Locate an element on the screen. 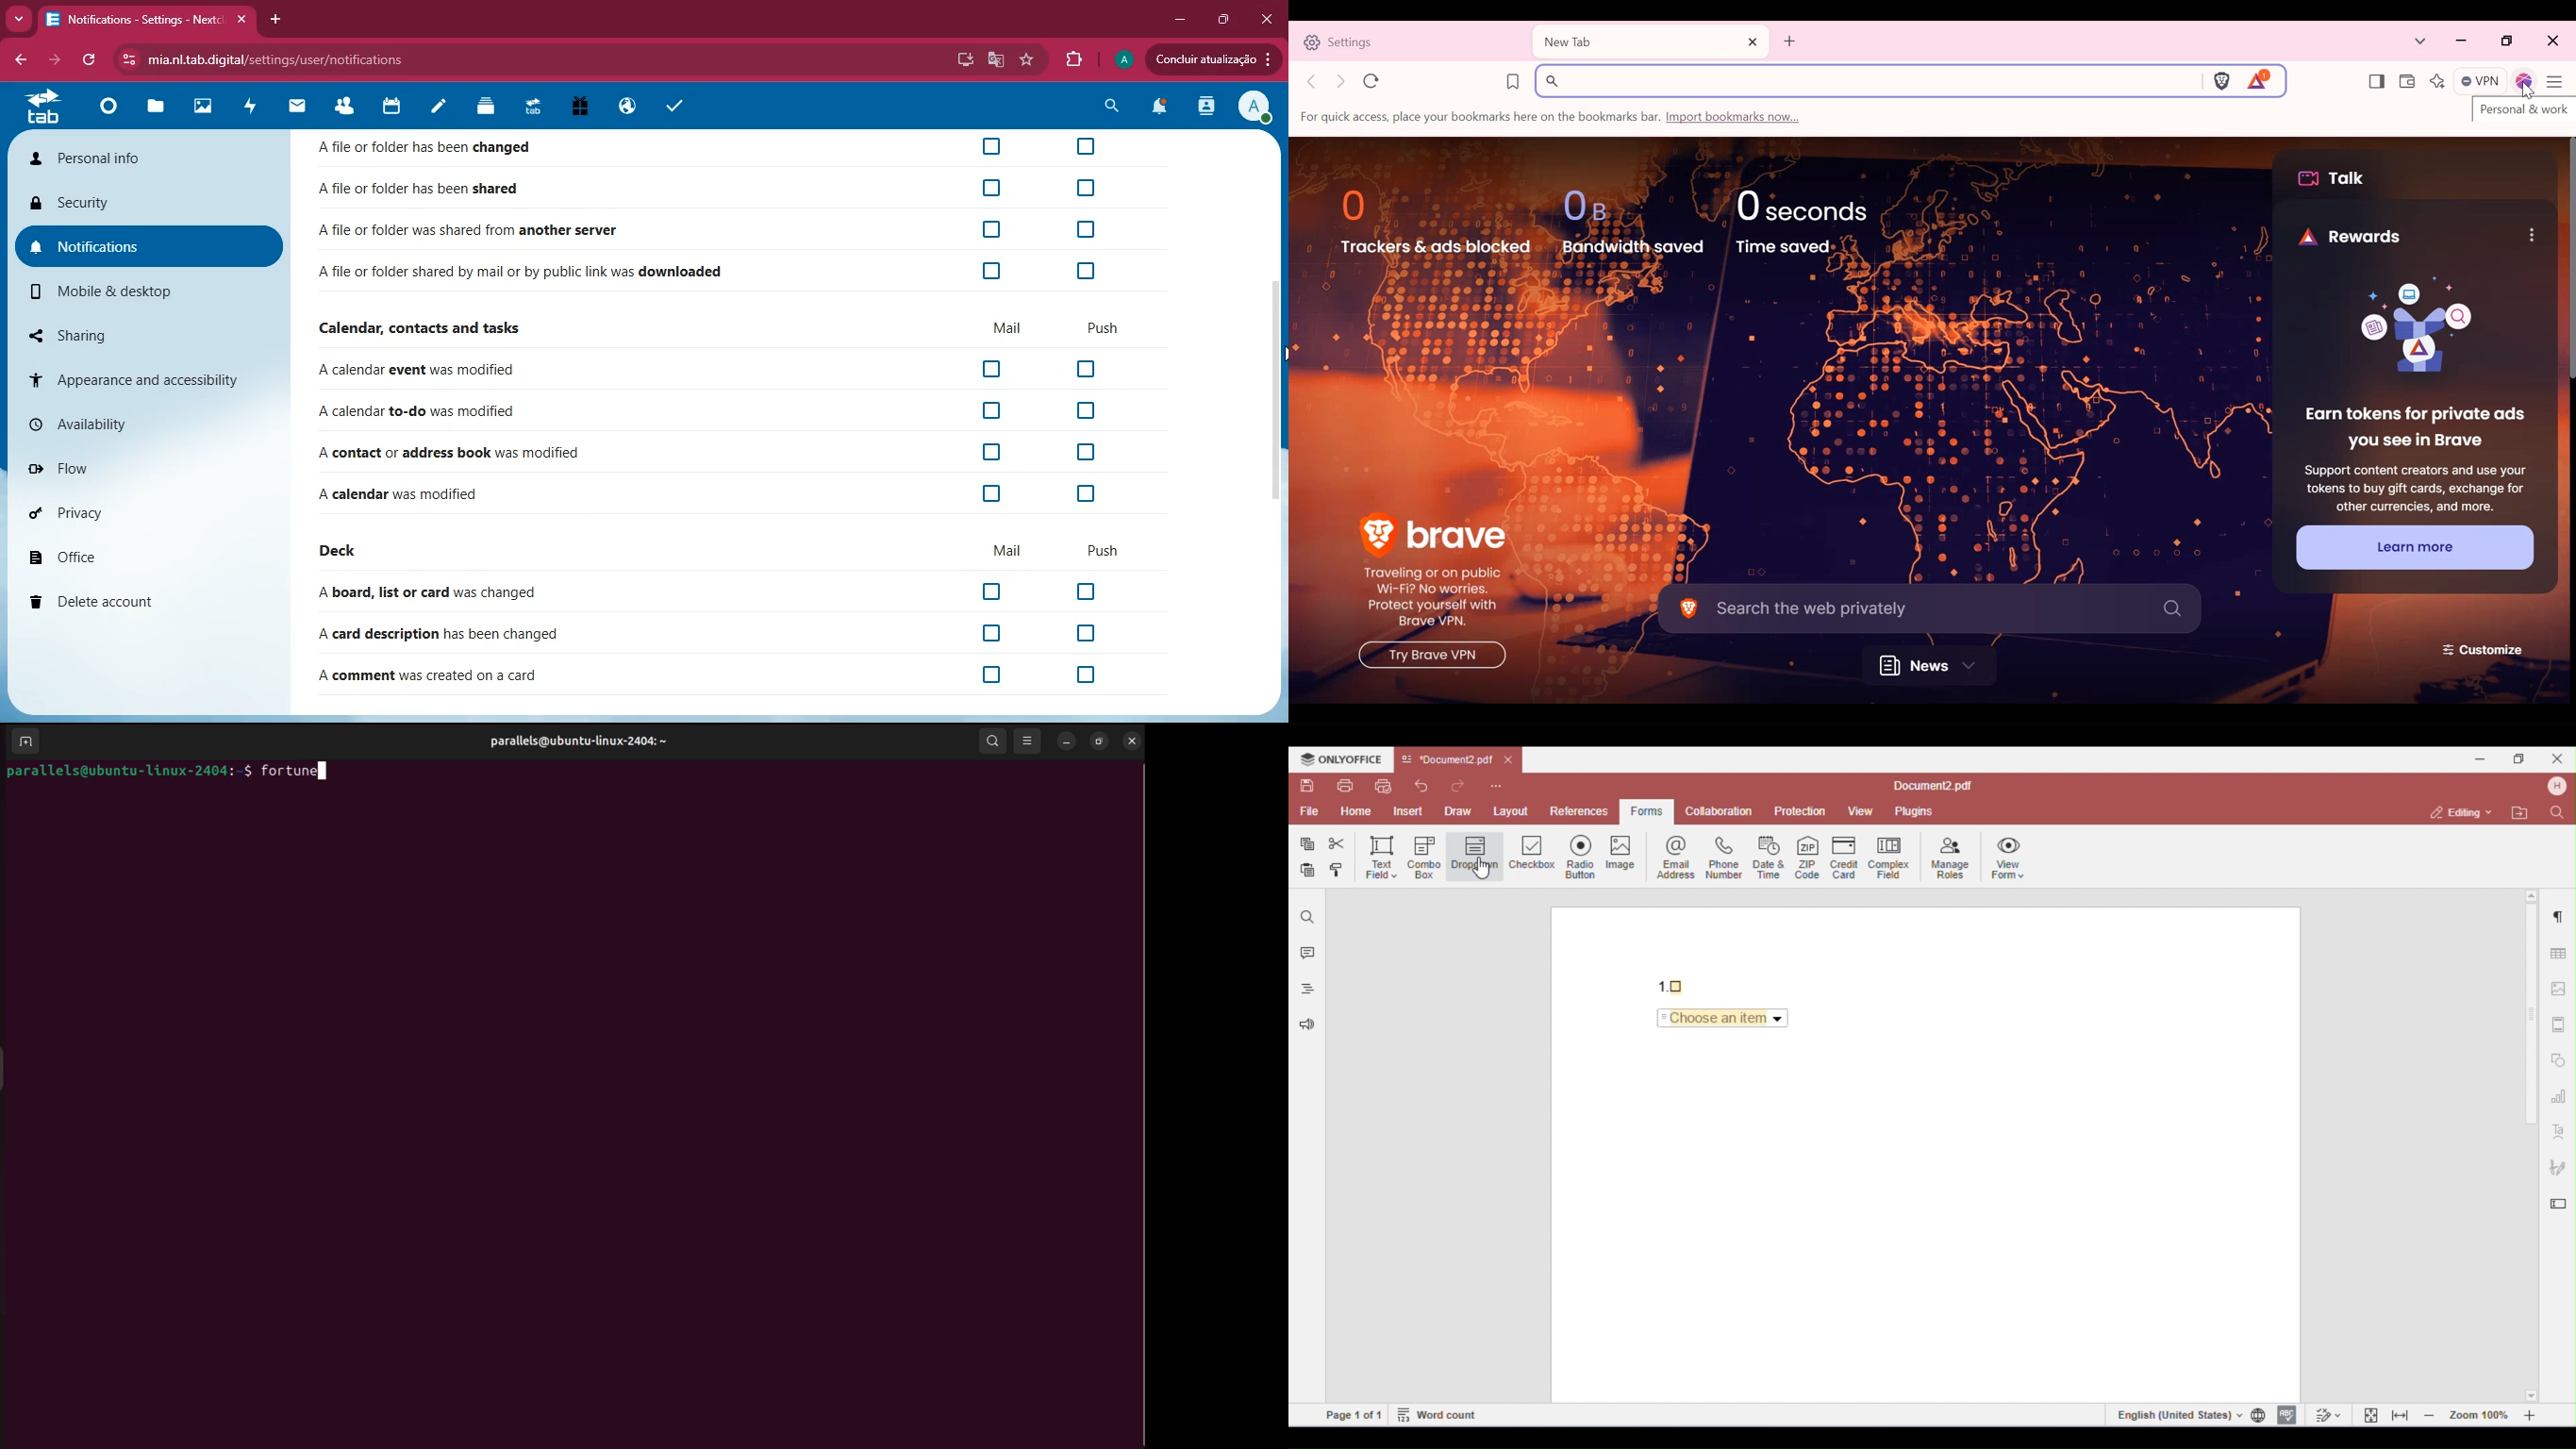  mail is located at coordinates (1004, 329).